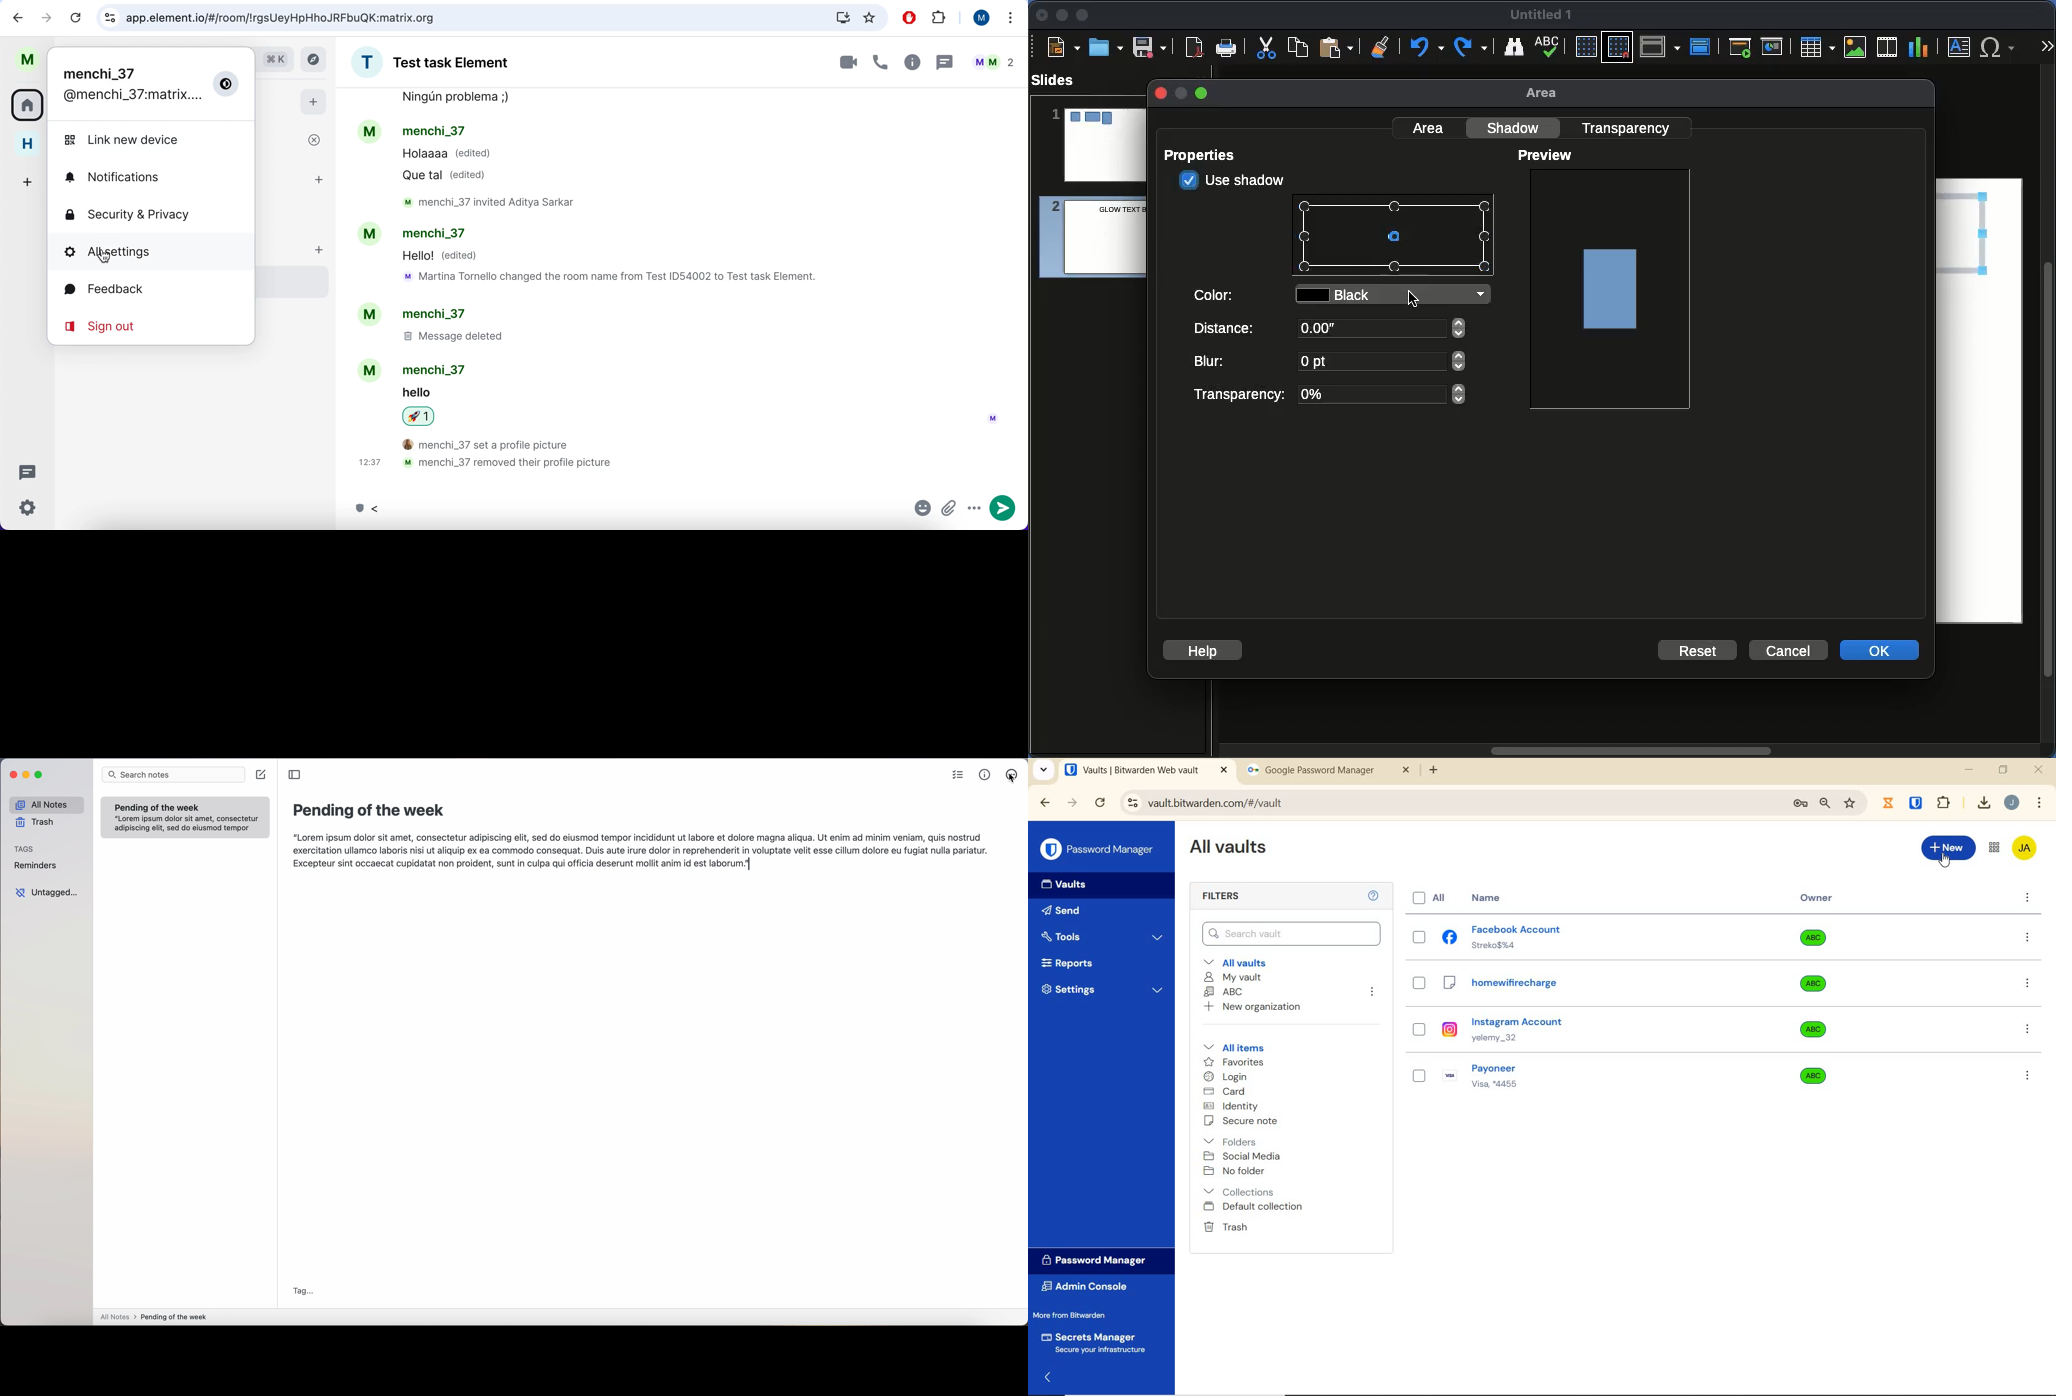  Describe the element at coordinates (1740, 47) in the screenshot. I see `First slide` at that location.